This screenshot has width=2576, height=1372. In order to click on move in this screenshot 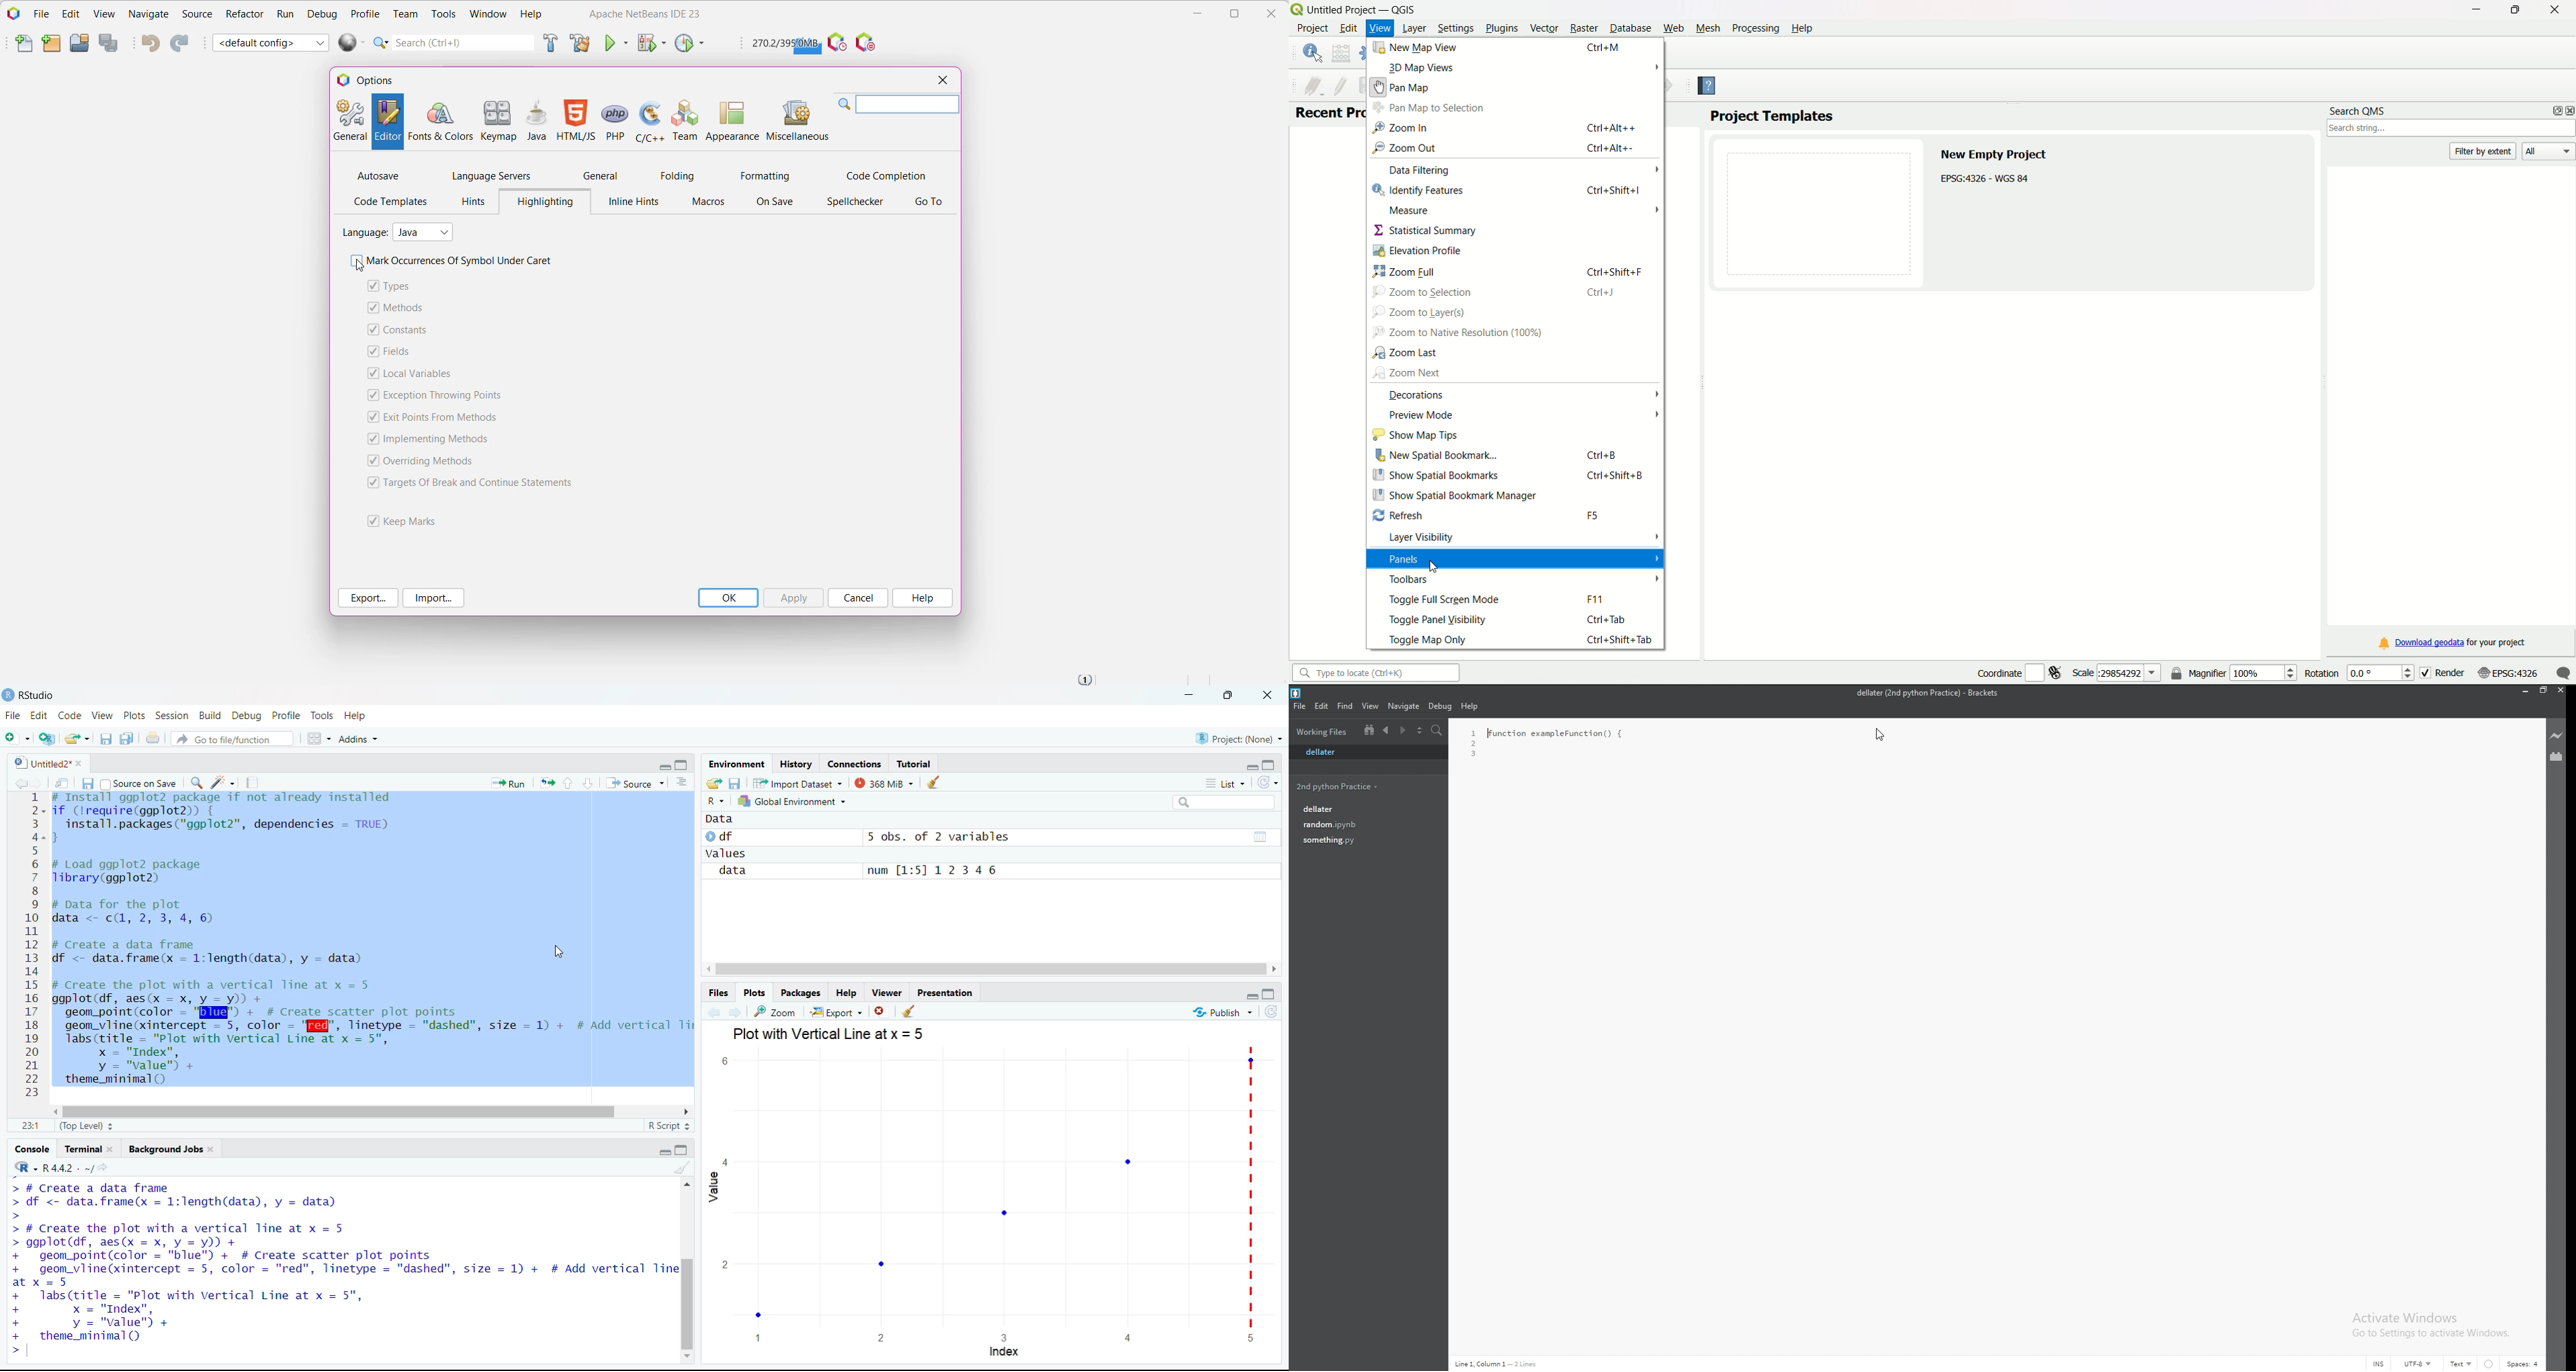, I will do `click(63, 784)`.